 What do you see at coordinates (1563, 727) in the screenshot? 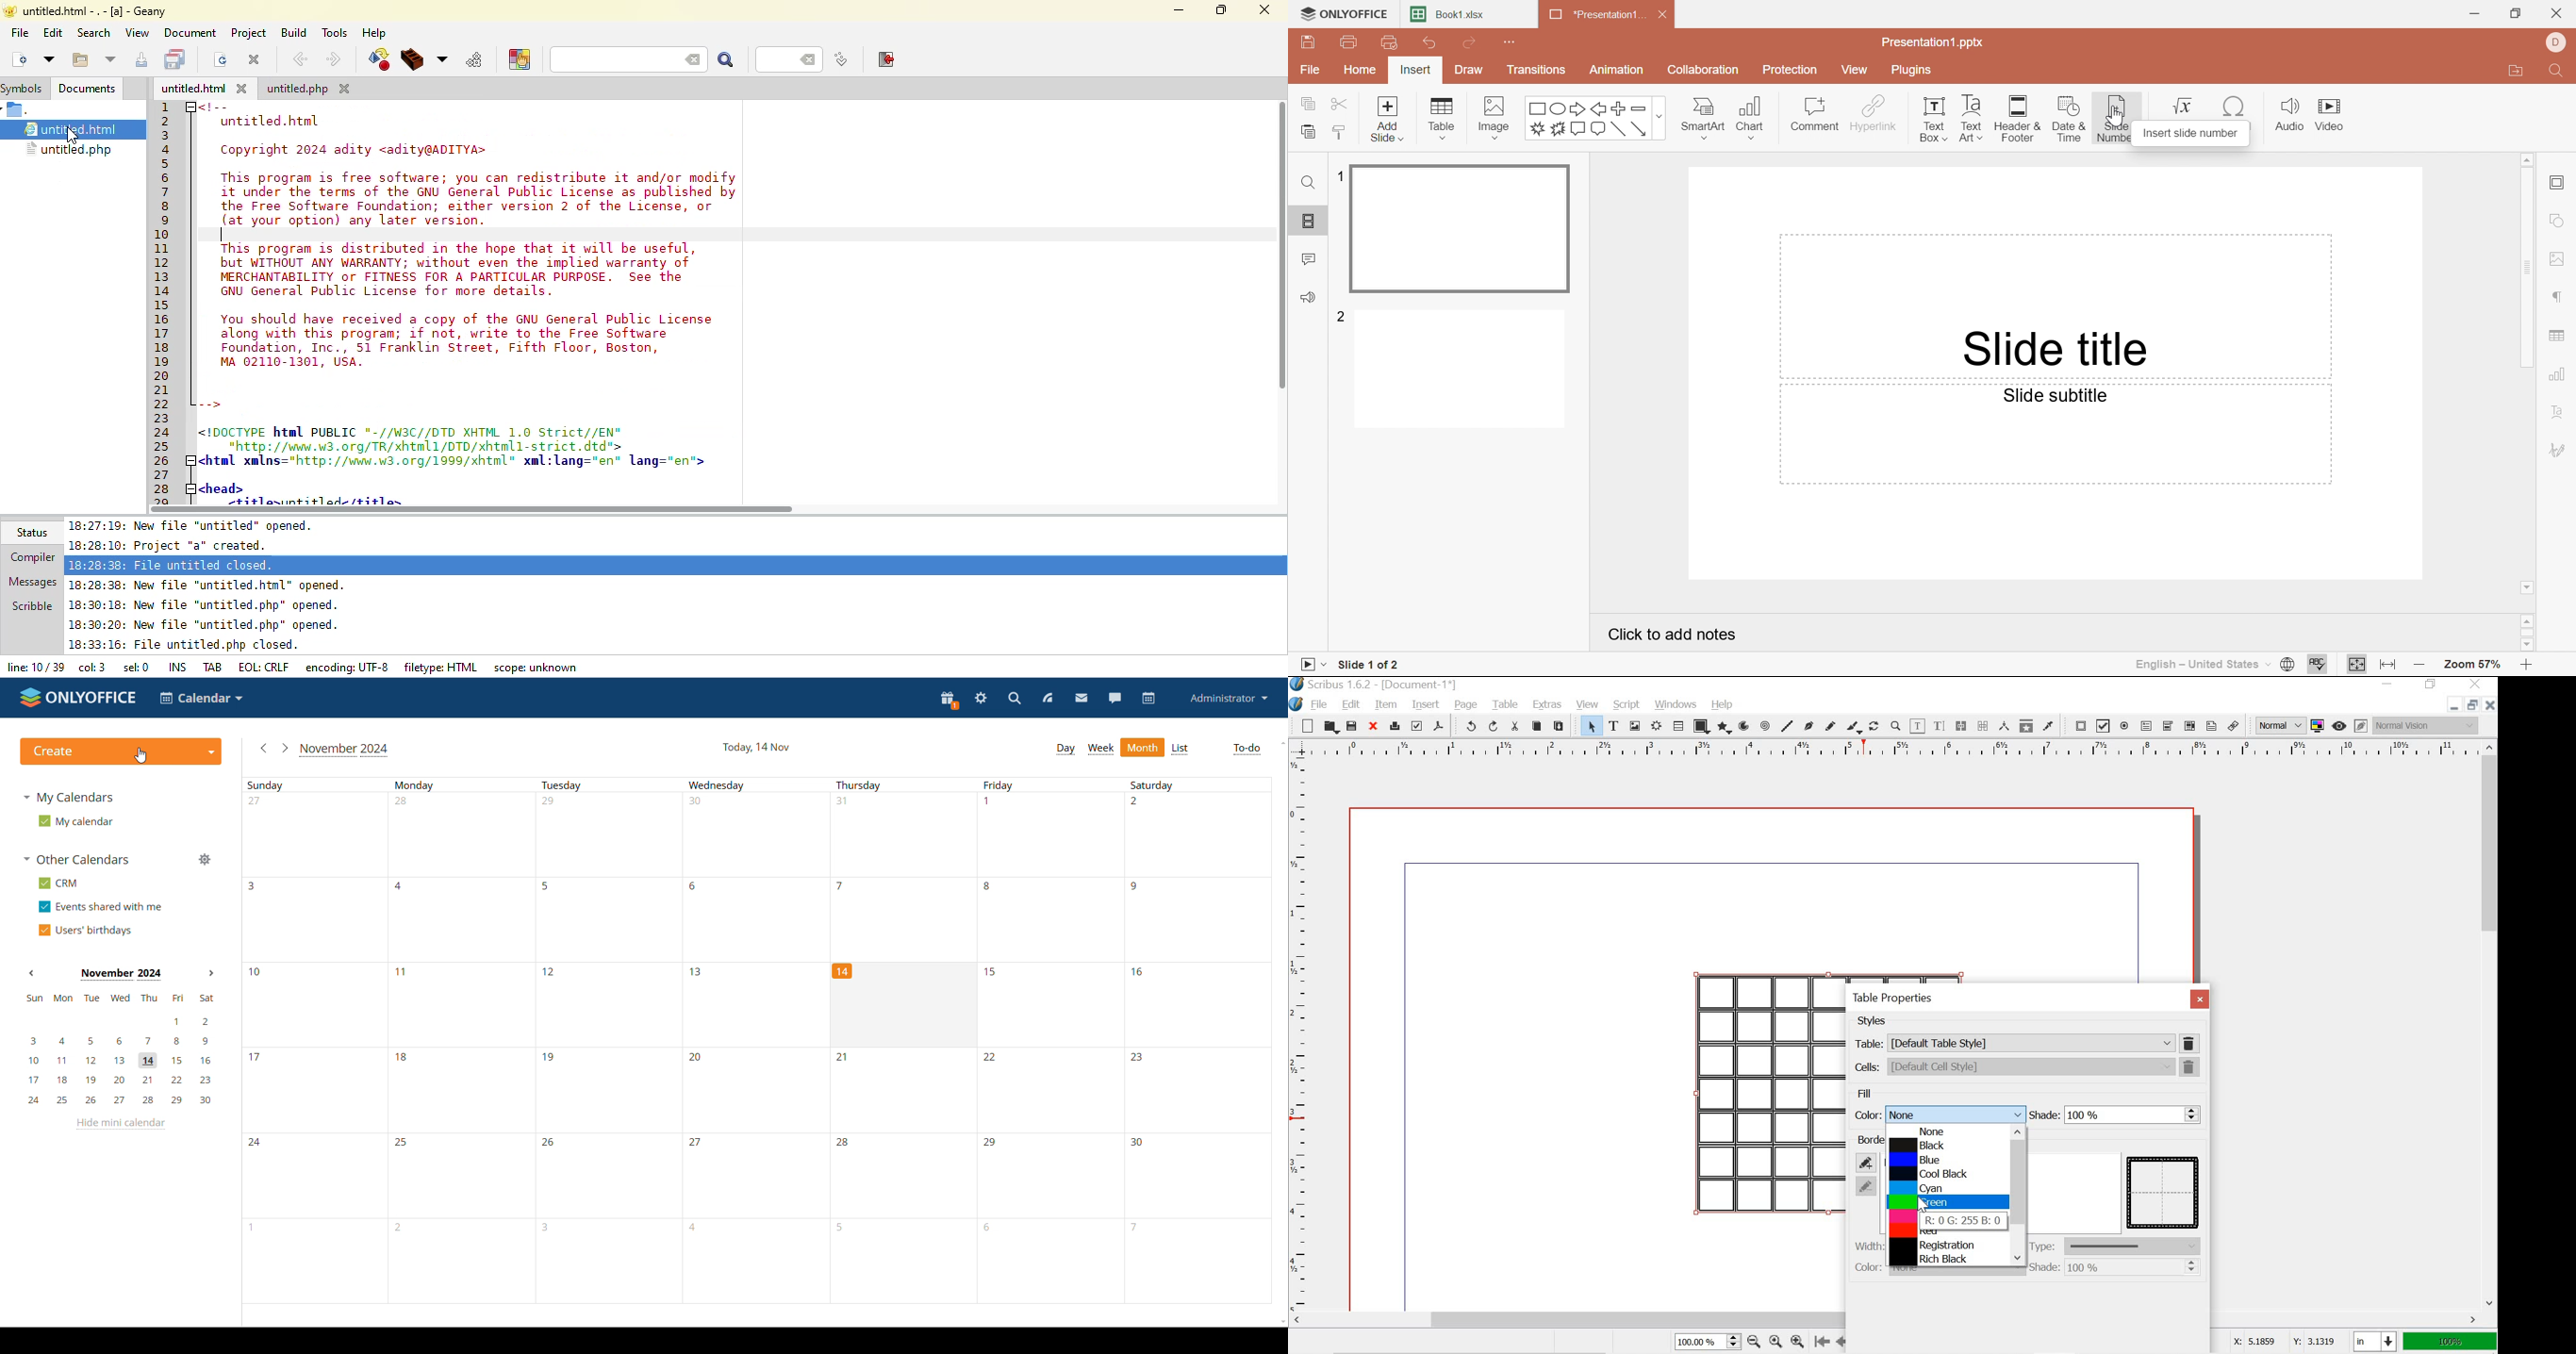
I see `paste` at bounding box center [1563, 727].